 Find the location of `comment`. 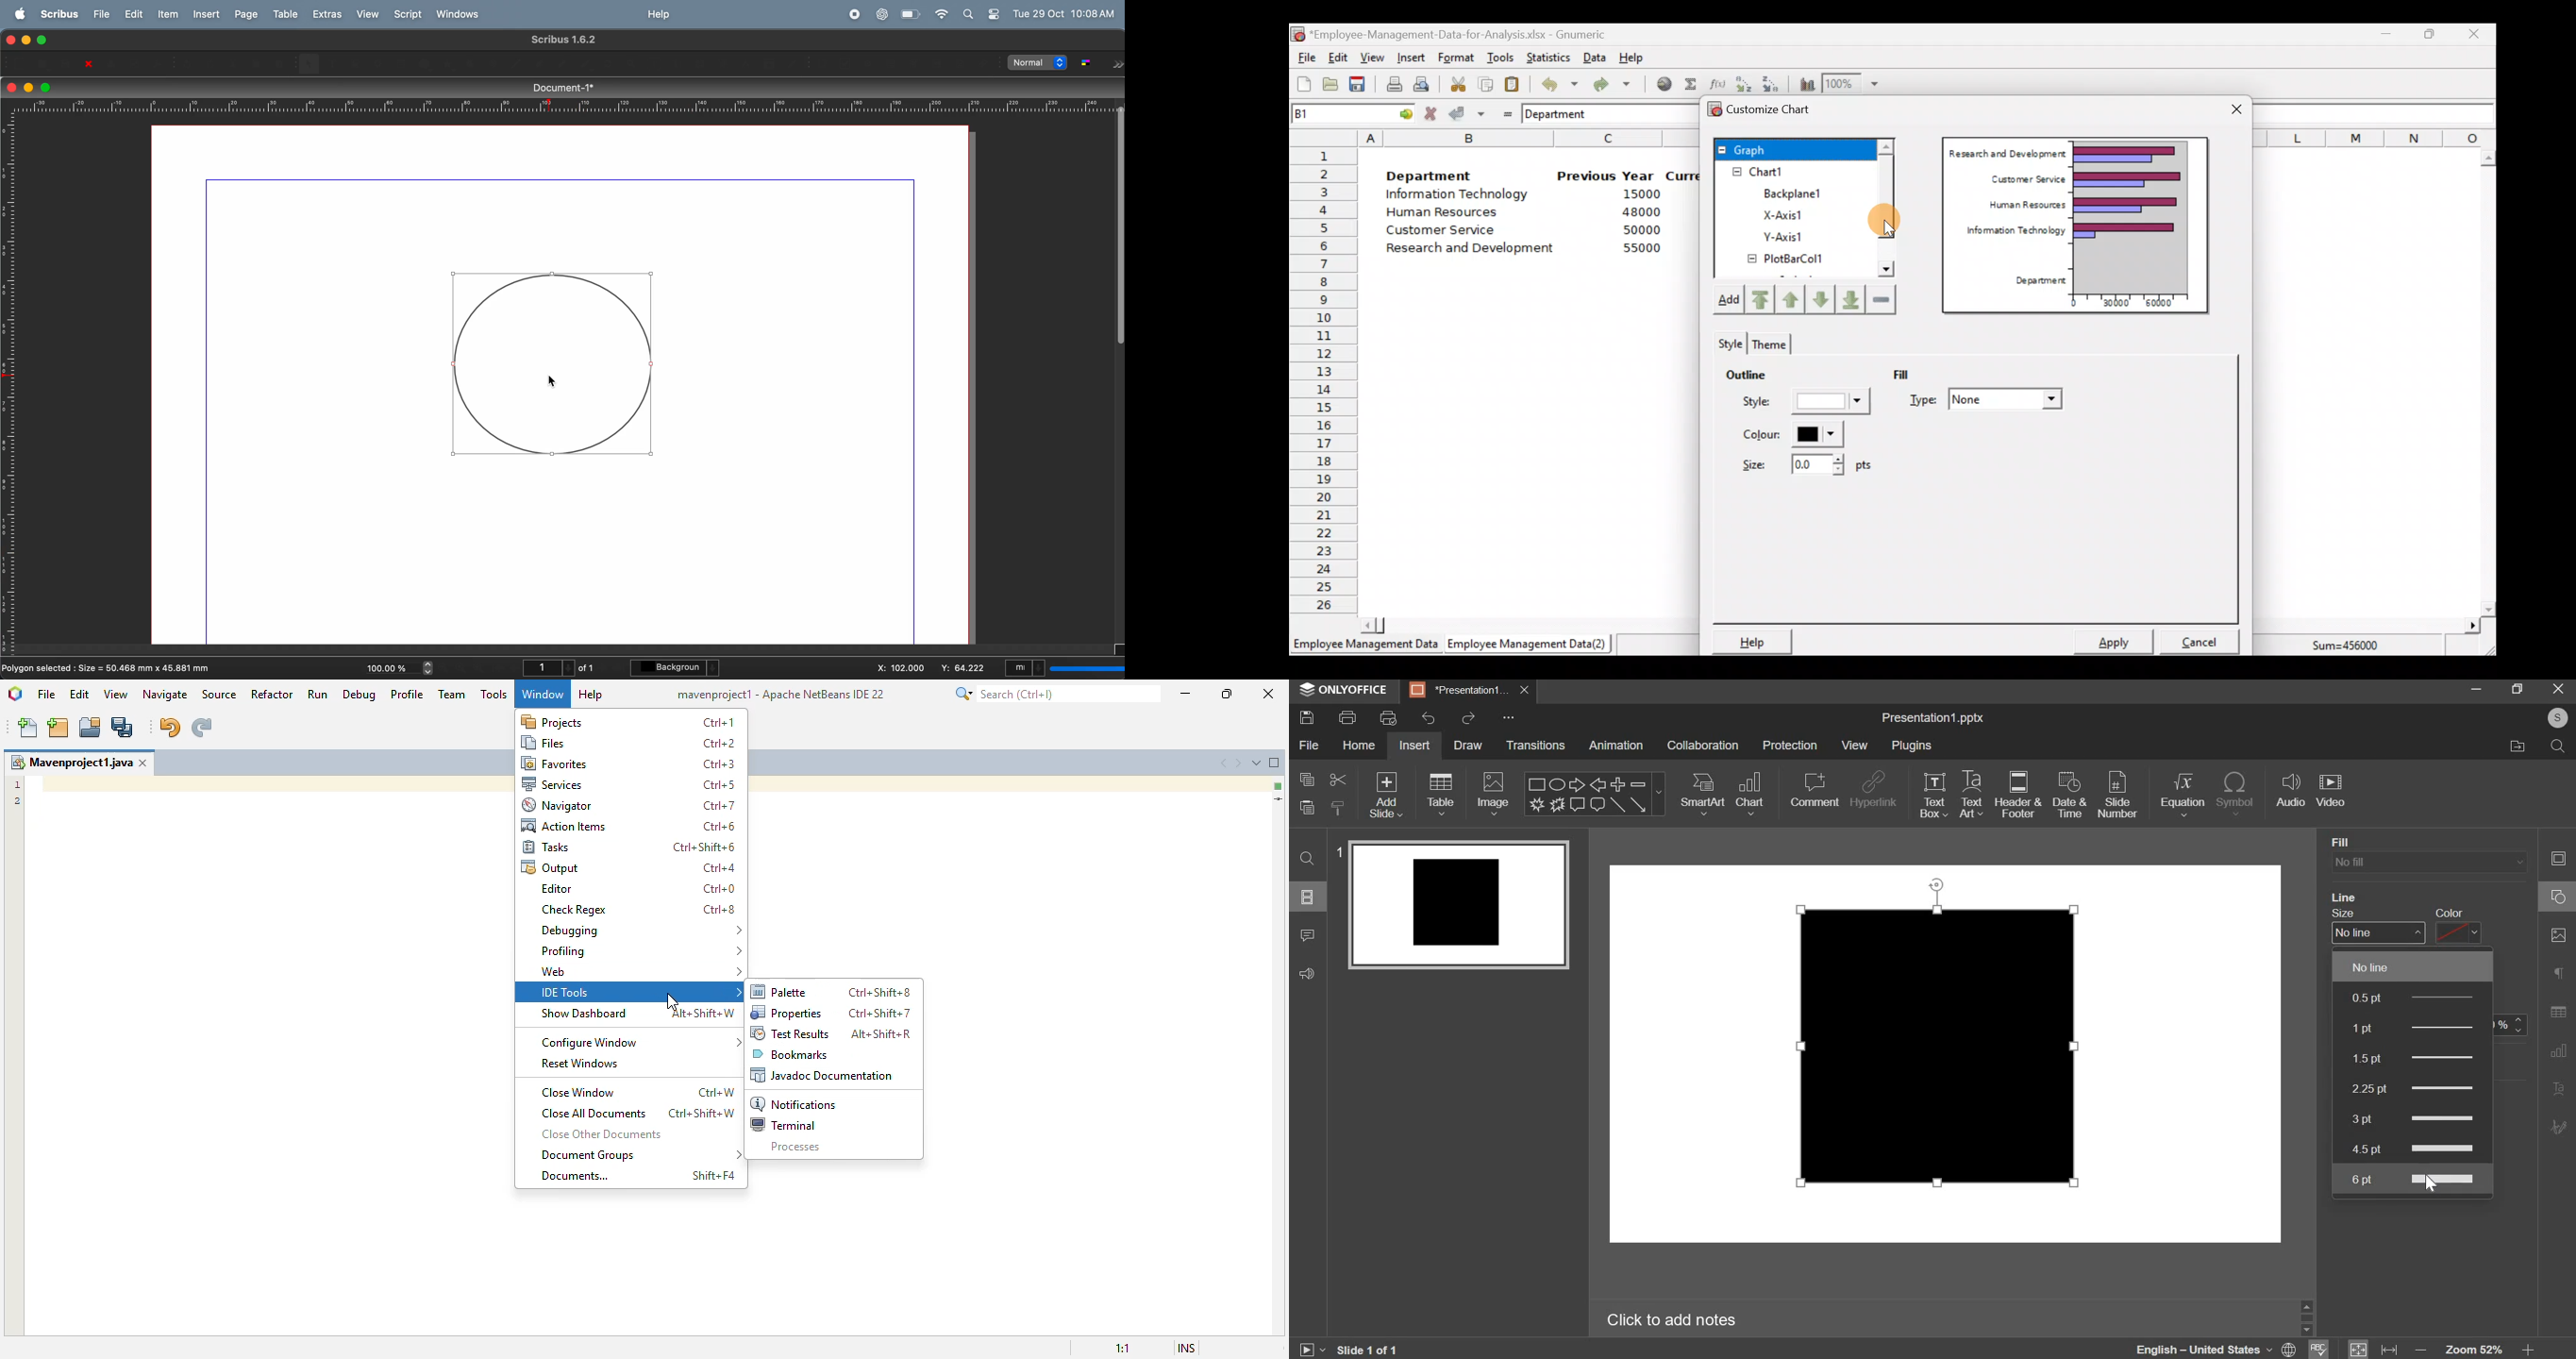

comment is located at coordinates (1814, 791).